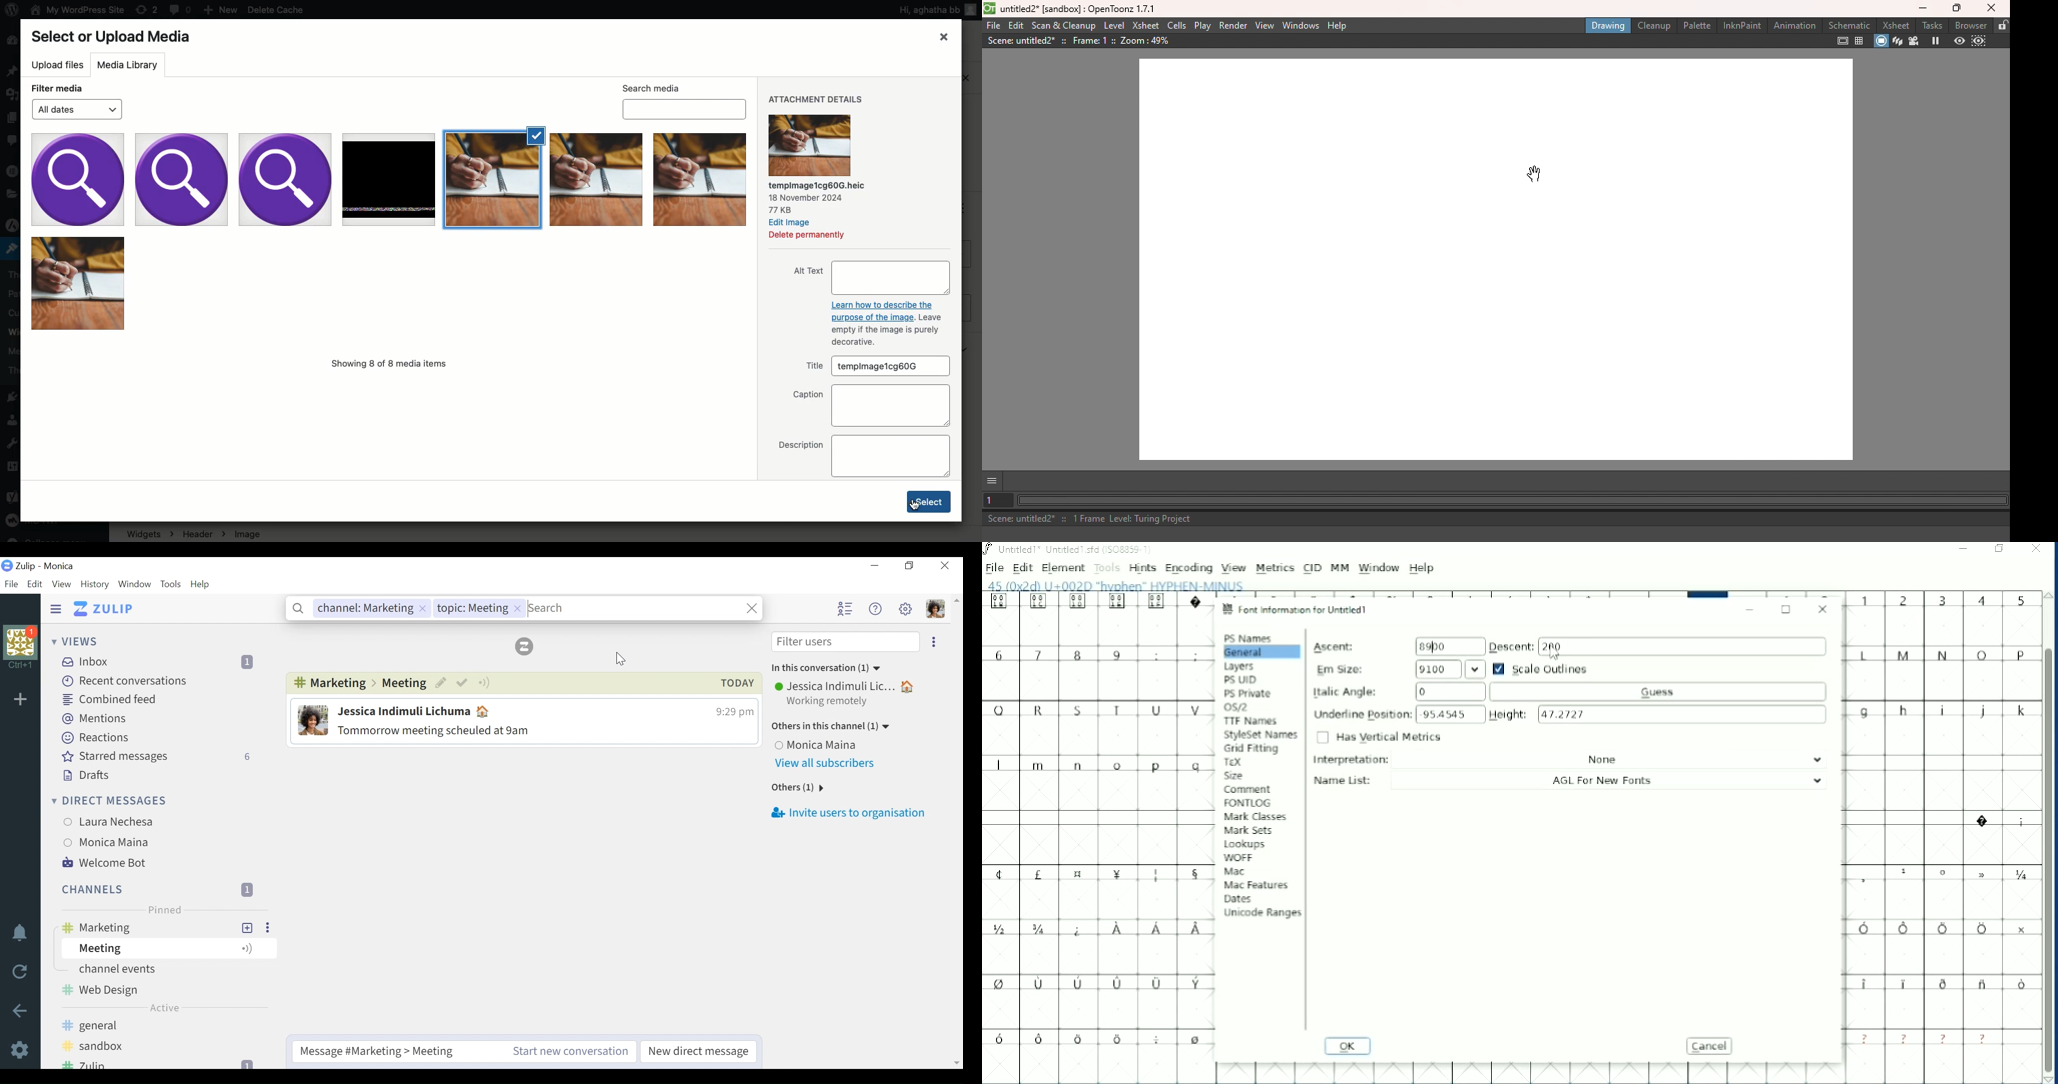 This screenshot has height=1092, width=2072. I want to click on Meeting, so click(404, 683).